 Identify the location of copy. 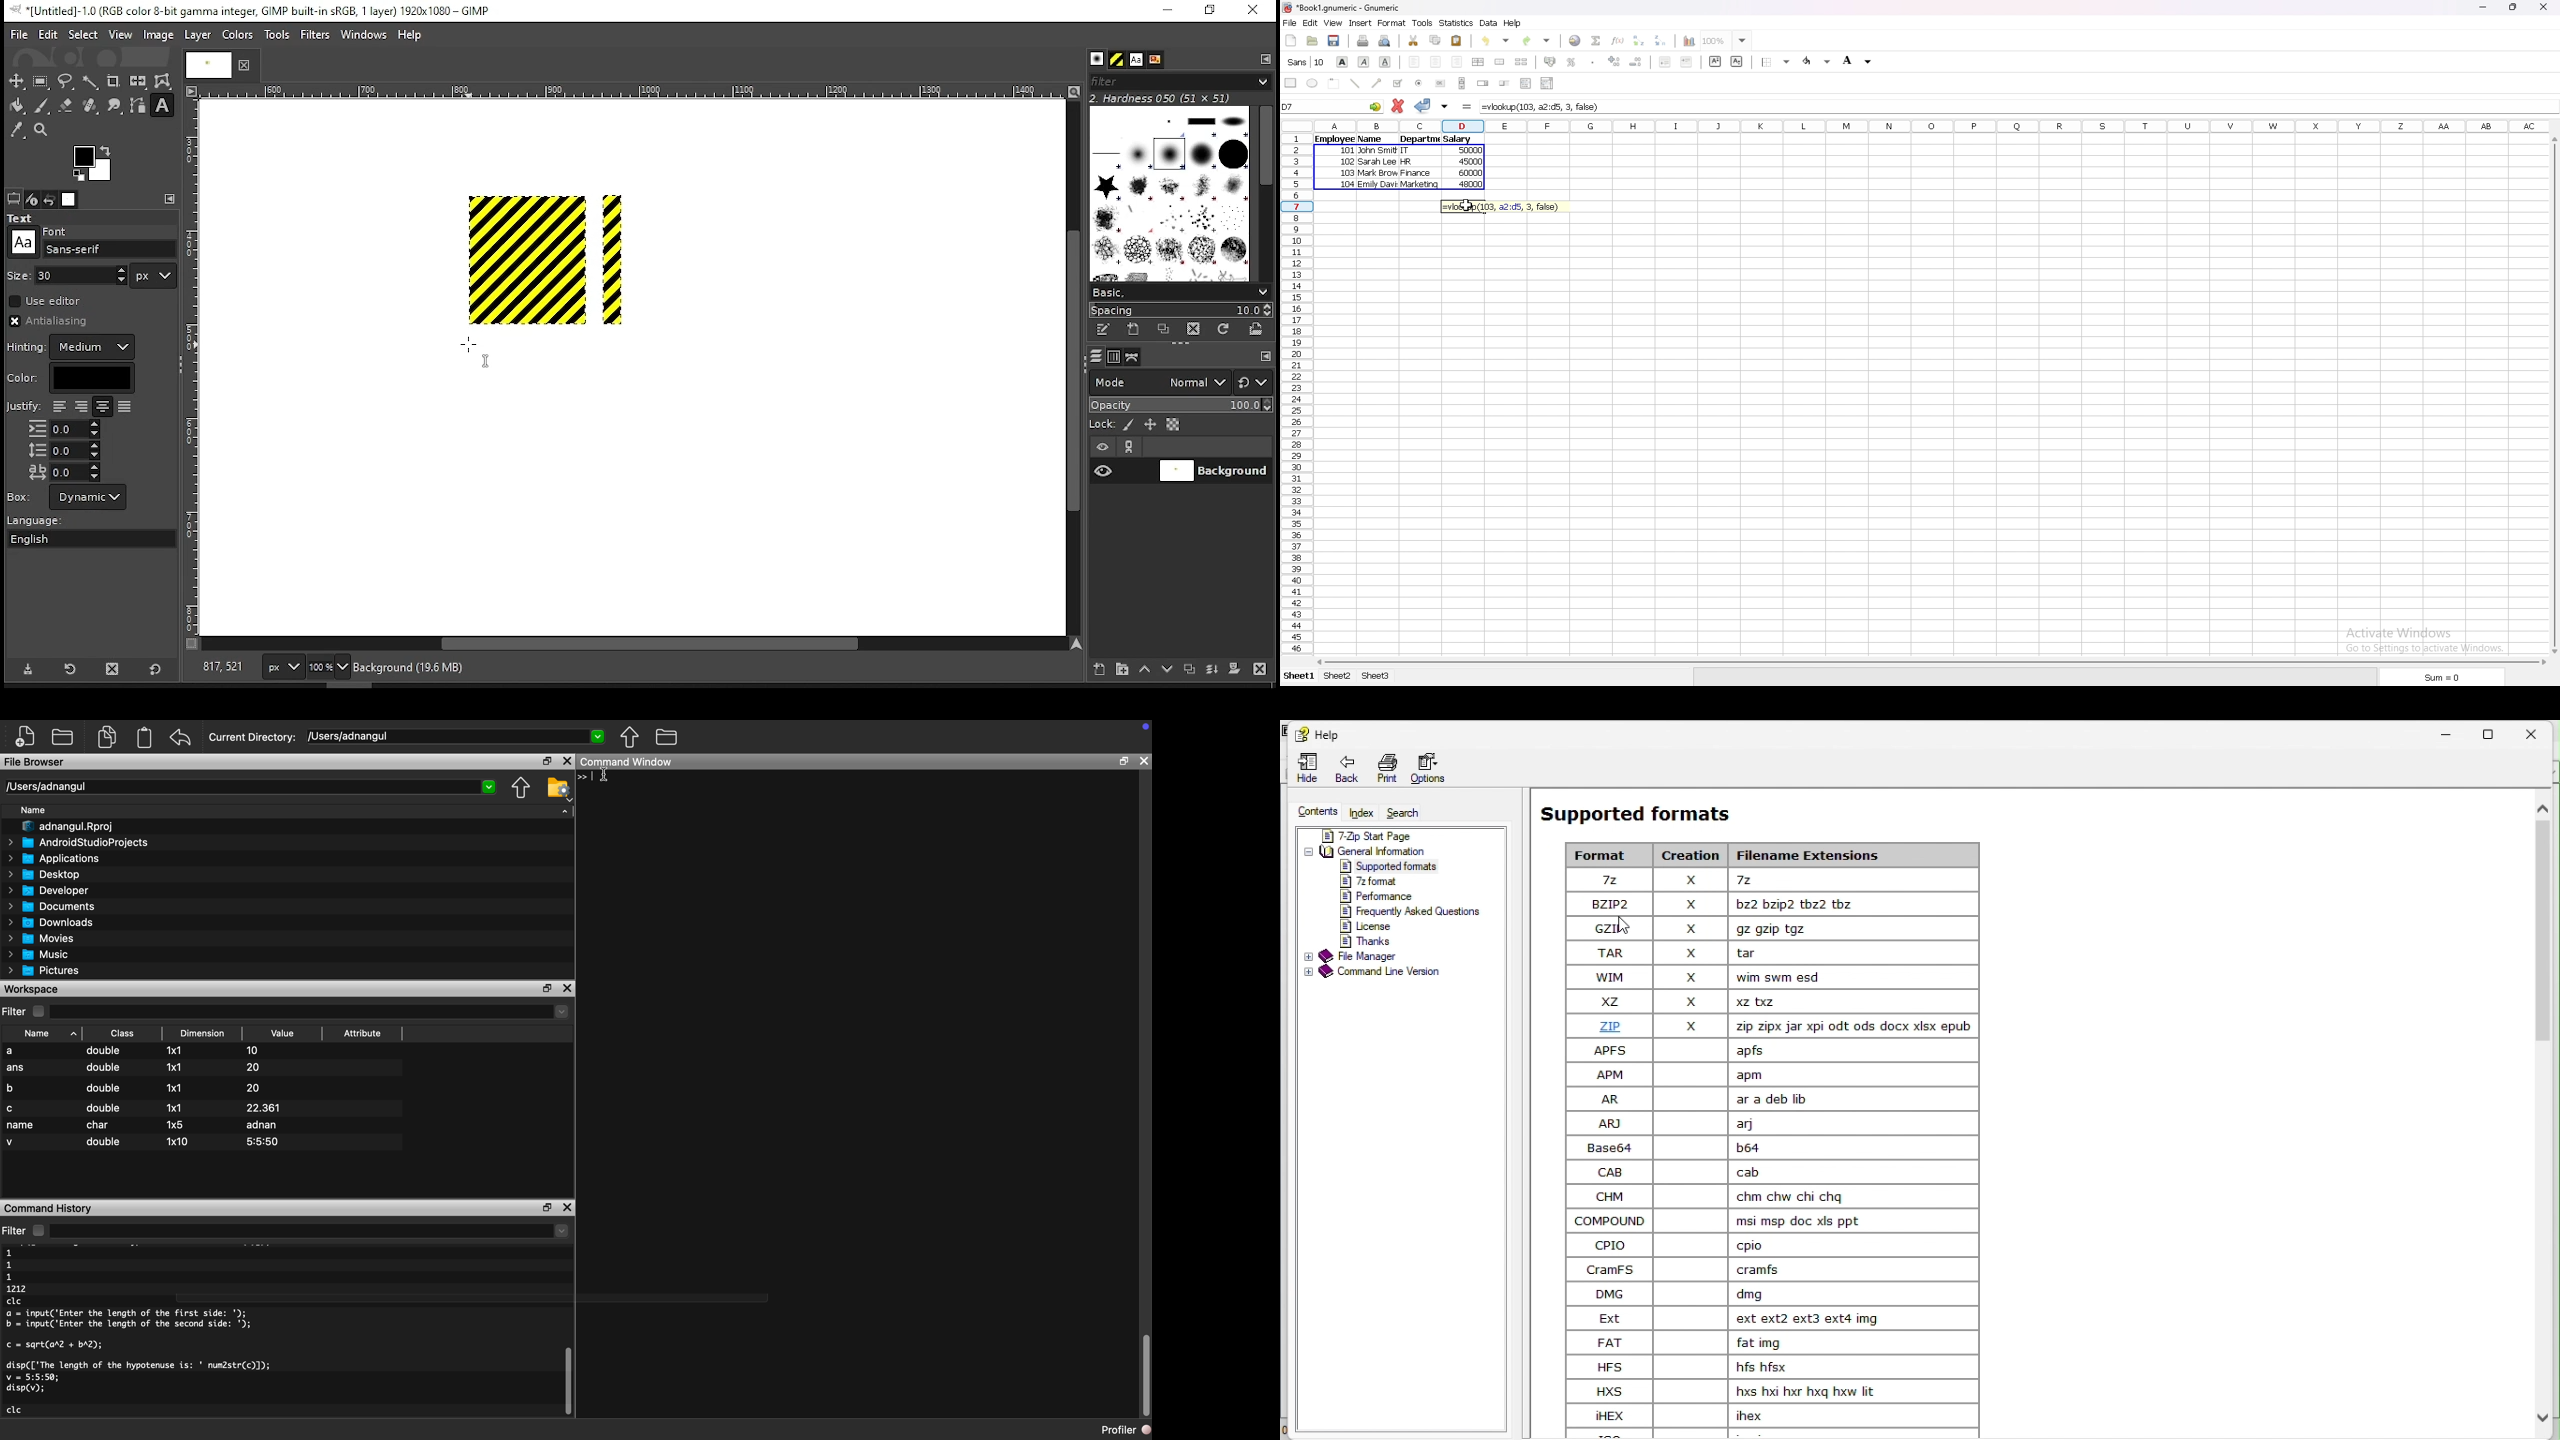
(1435, 40).